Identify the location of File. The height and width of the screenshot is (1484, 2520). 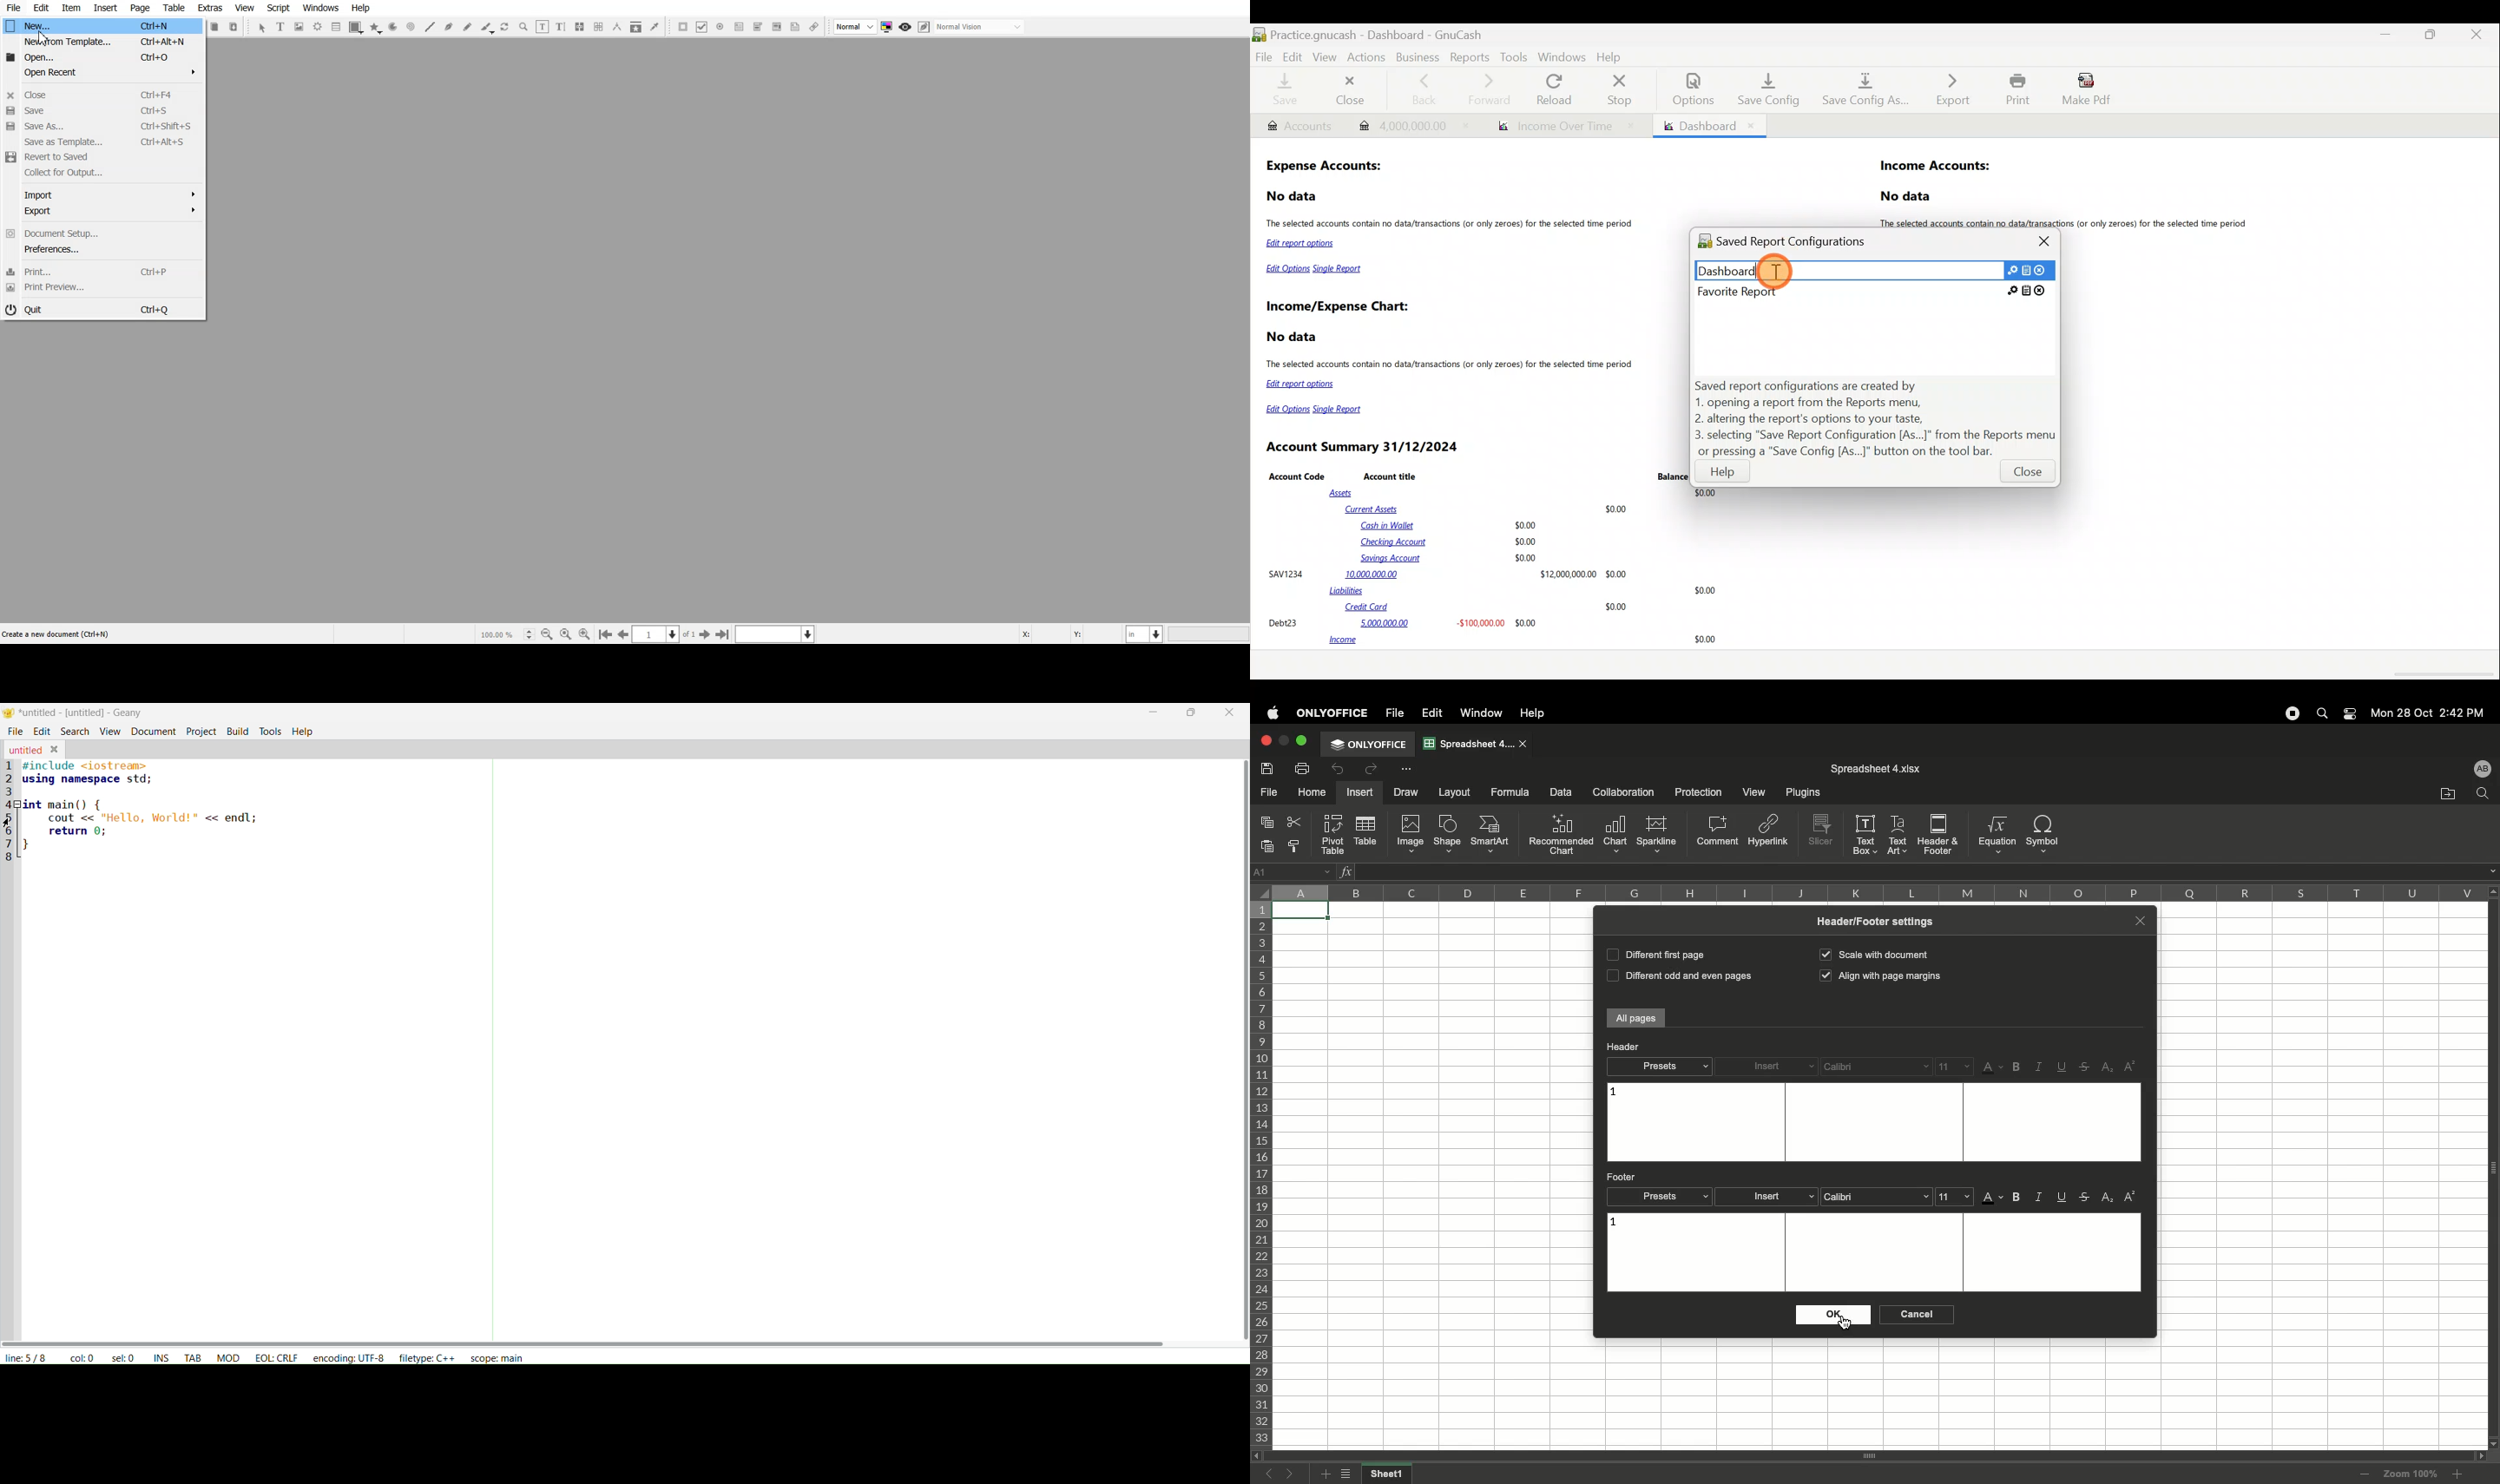
(14, 8).